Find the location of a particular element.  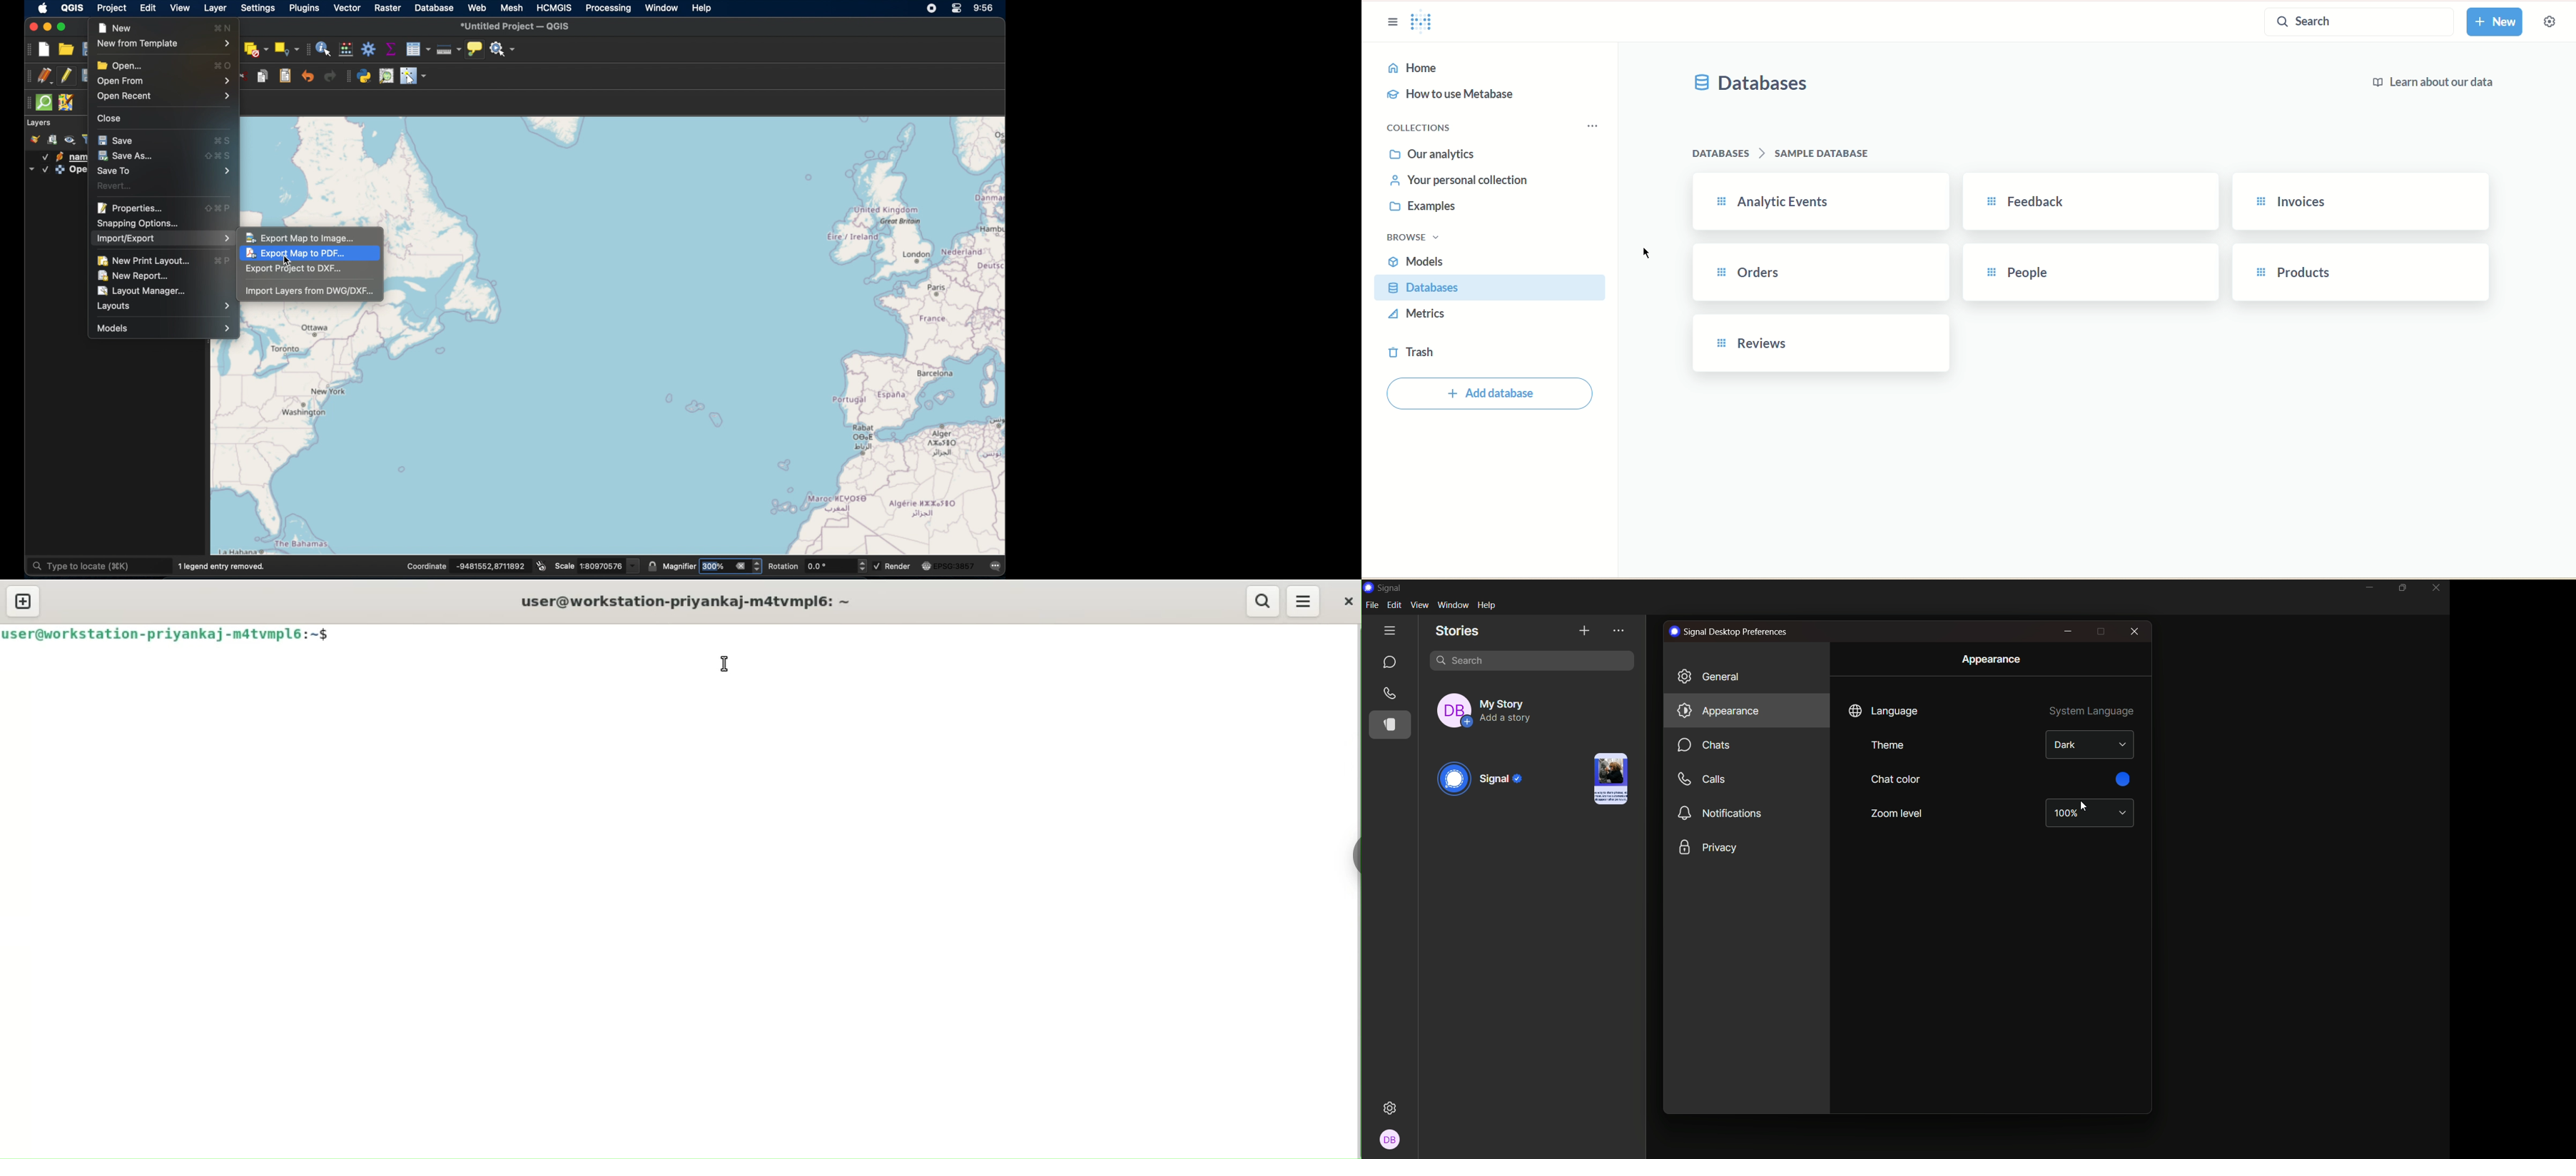

switches cursor to configurable pointer is located at coordinates (415, 77).